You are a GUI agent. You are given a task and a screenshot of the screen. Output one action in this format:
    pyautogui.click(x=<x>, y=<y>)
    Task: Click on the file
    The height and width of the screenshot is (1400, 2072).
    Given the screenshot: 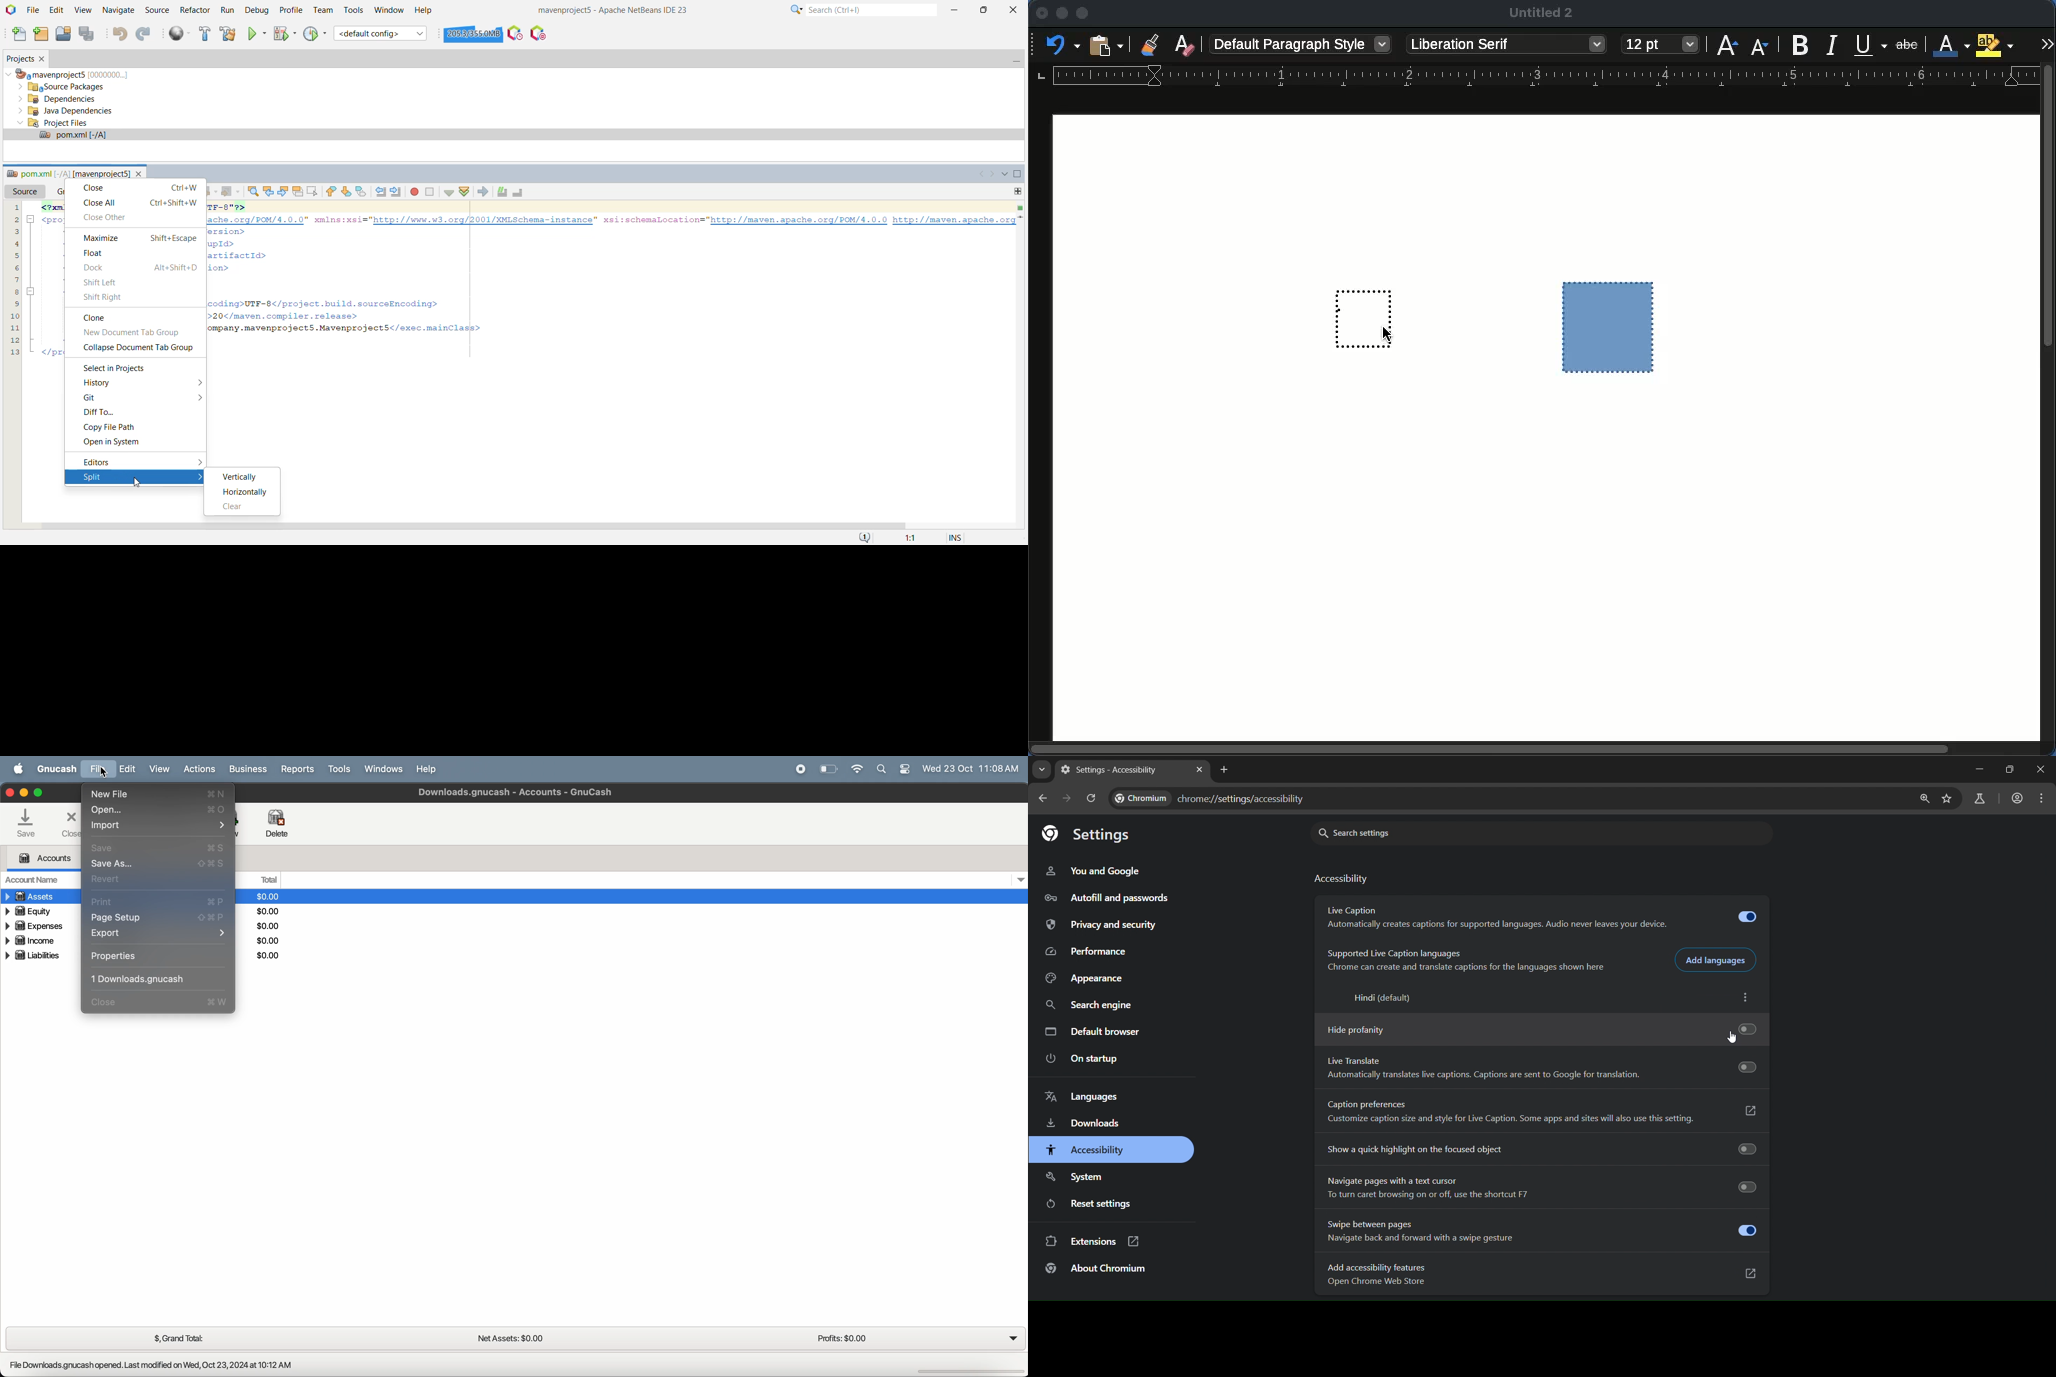 What is the action you would take?
    pyautogui.click(x=97, y=770)
    